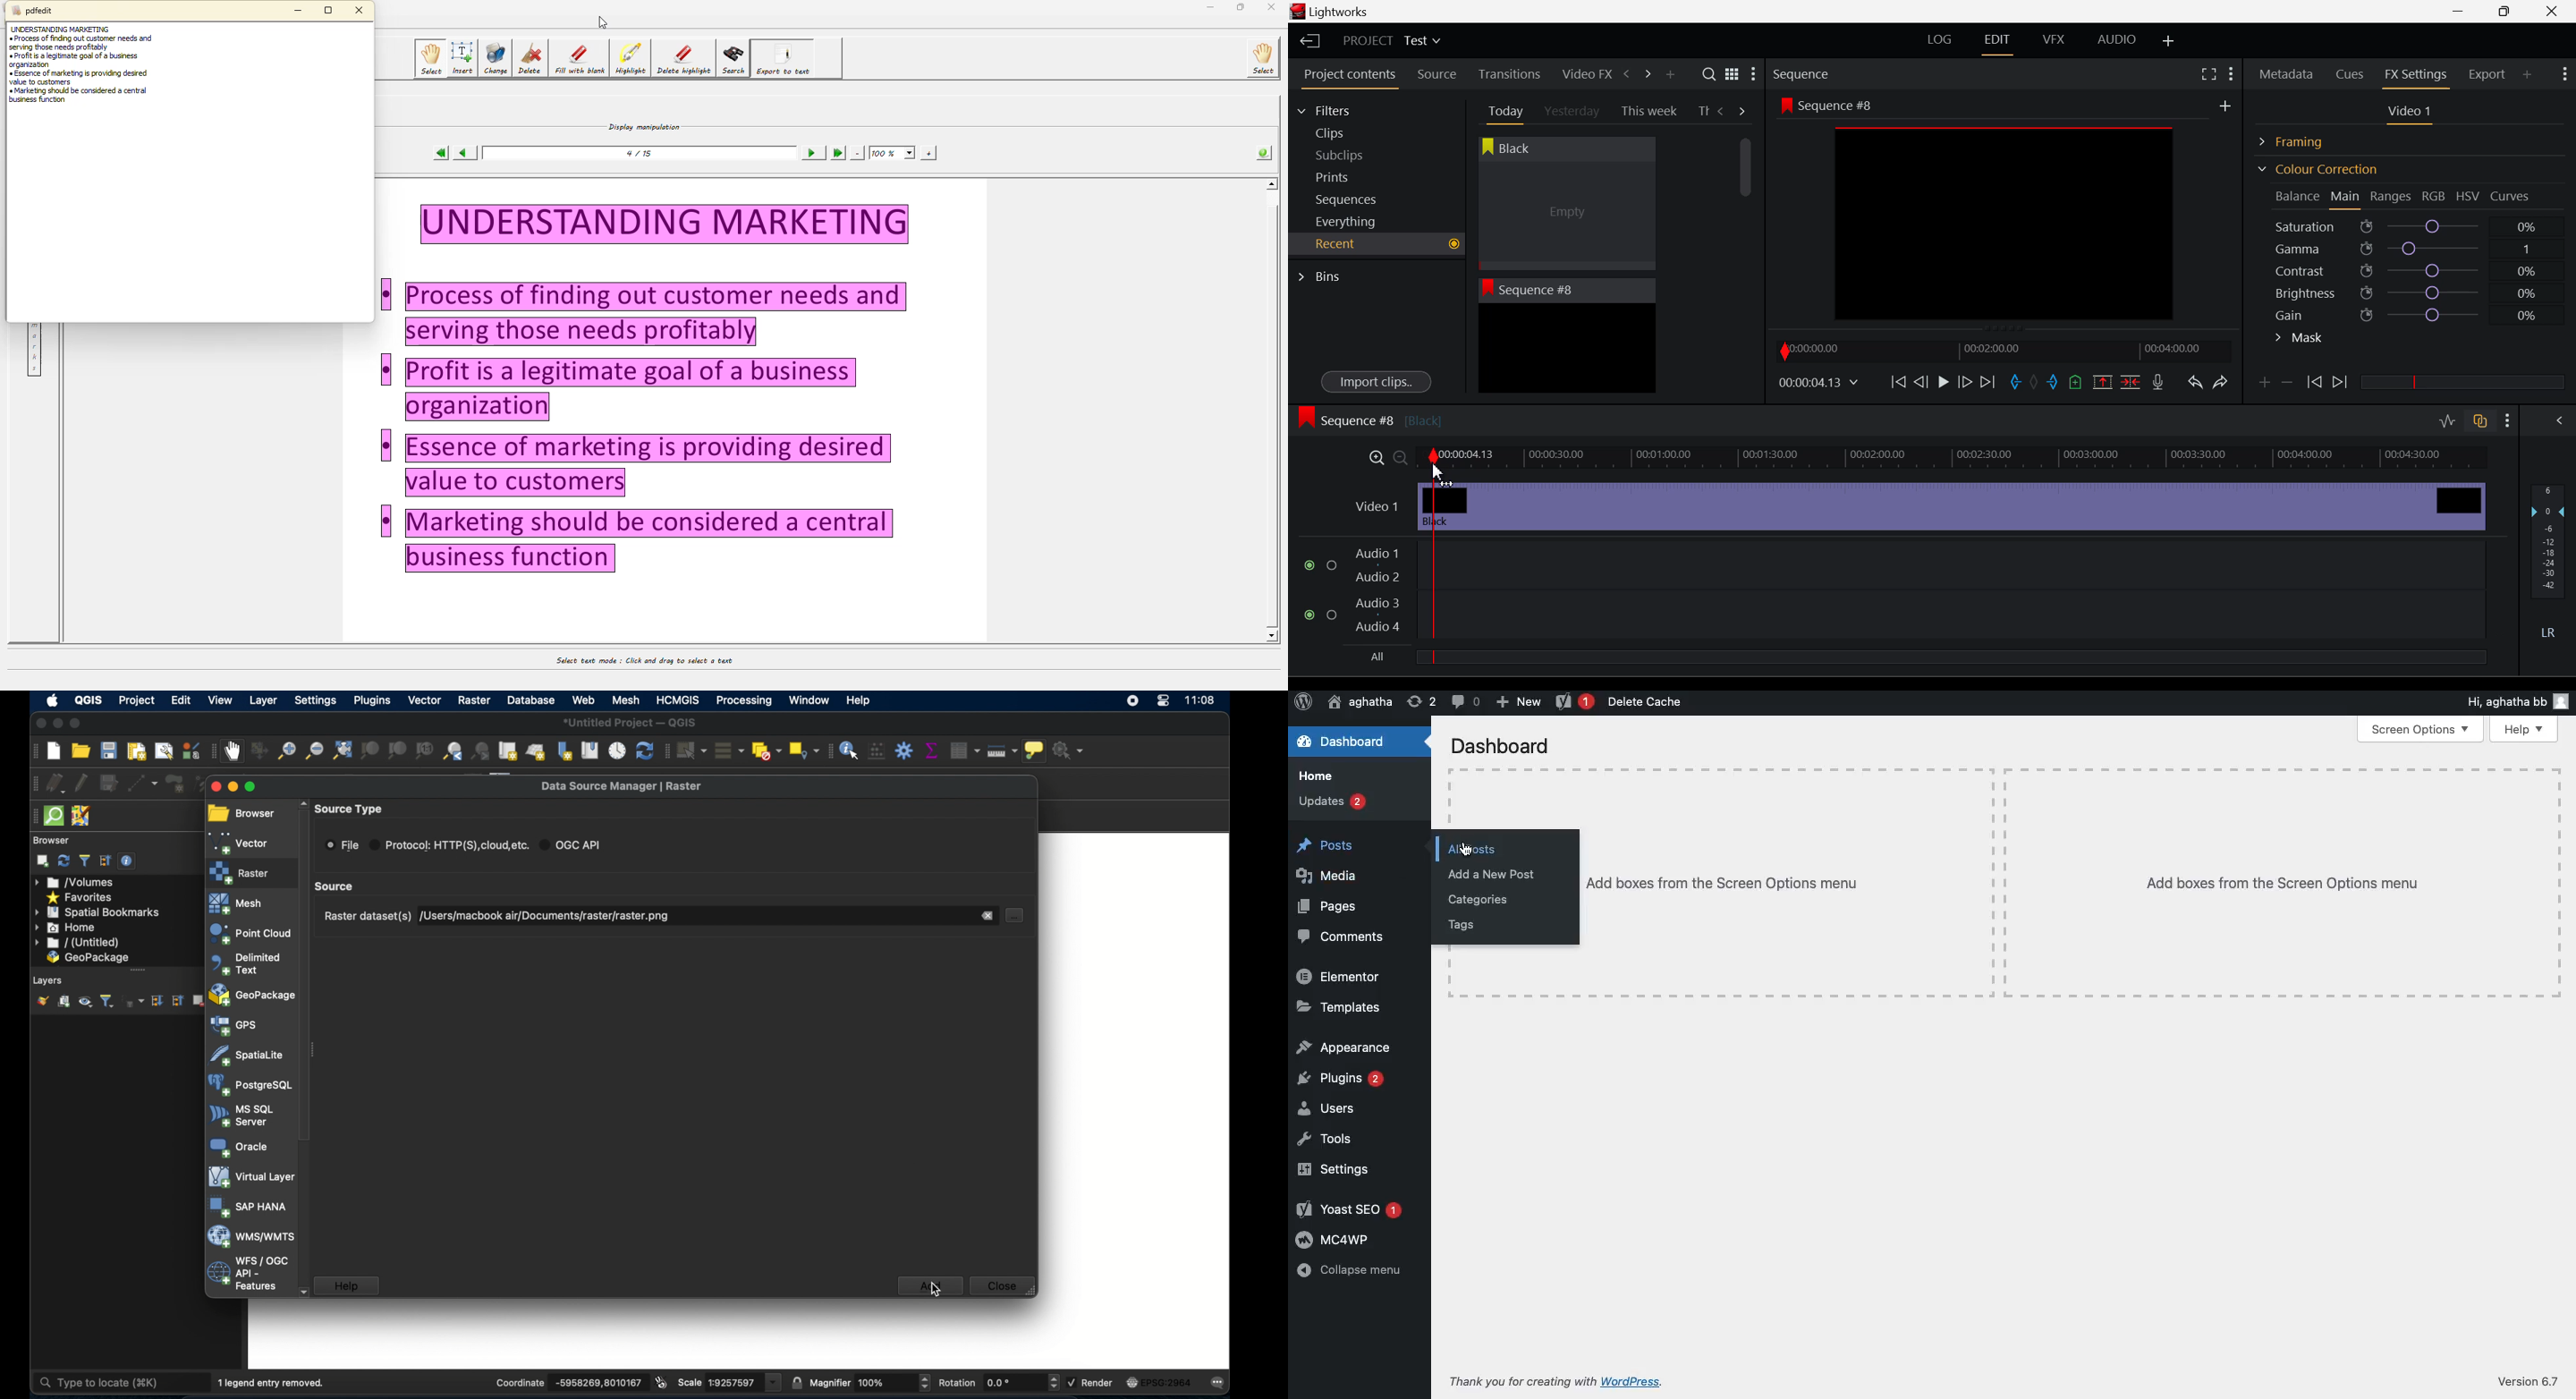  What do you see at coordinates (2528, 74) in the screenshot?
I see `Add Panel` at bounding box center [2528, 74].